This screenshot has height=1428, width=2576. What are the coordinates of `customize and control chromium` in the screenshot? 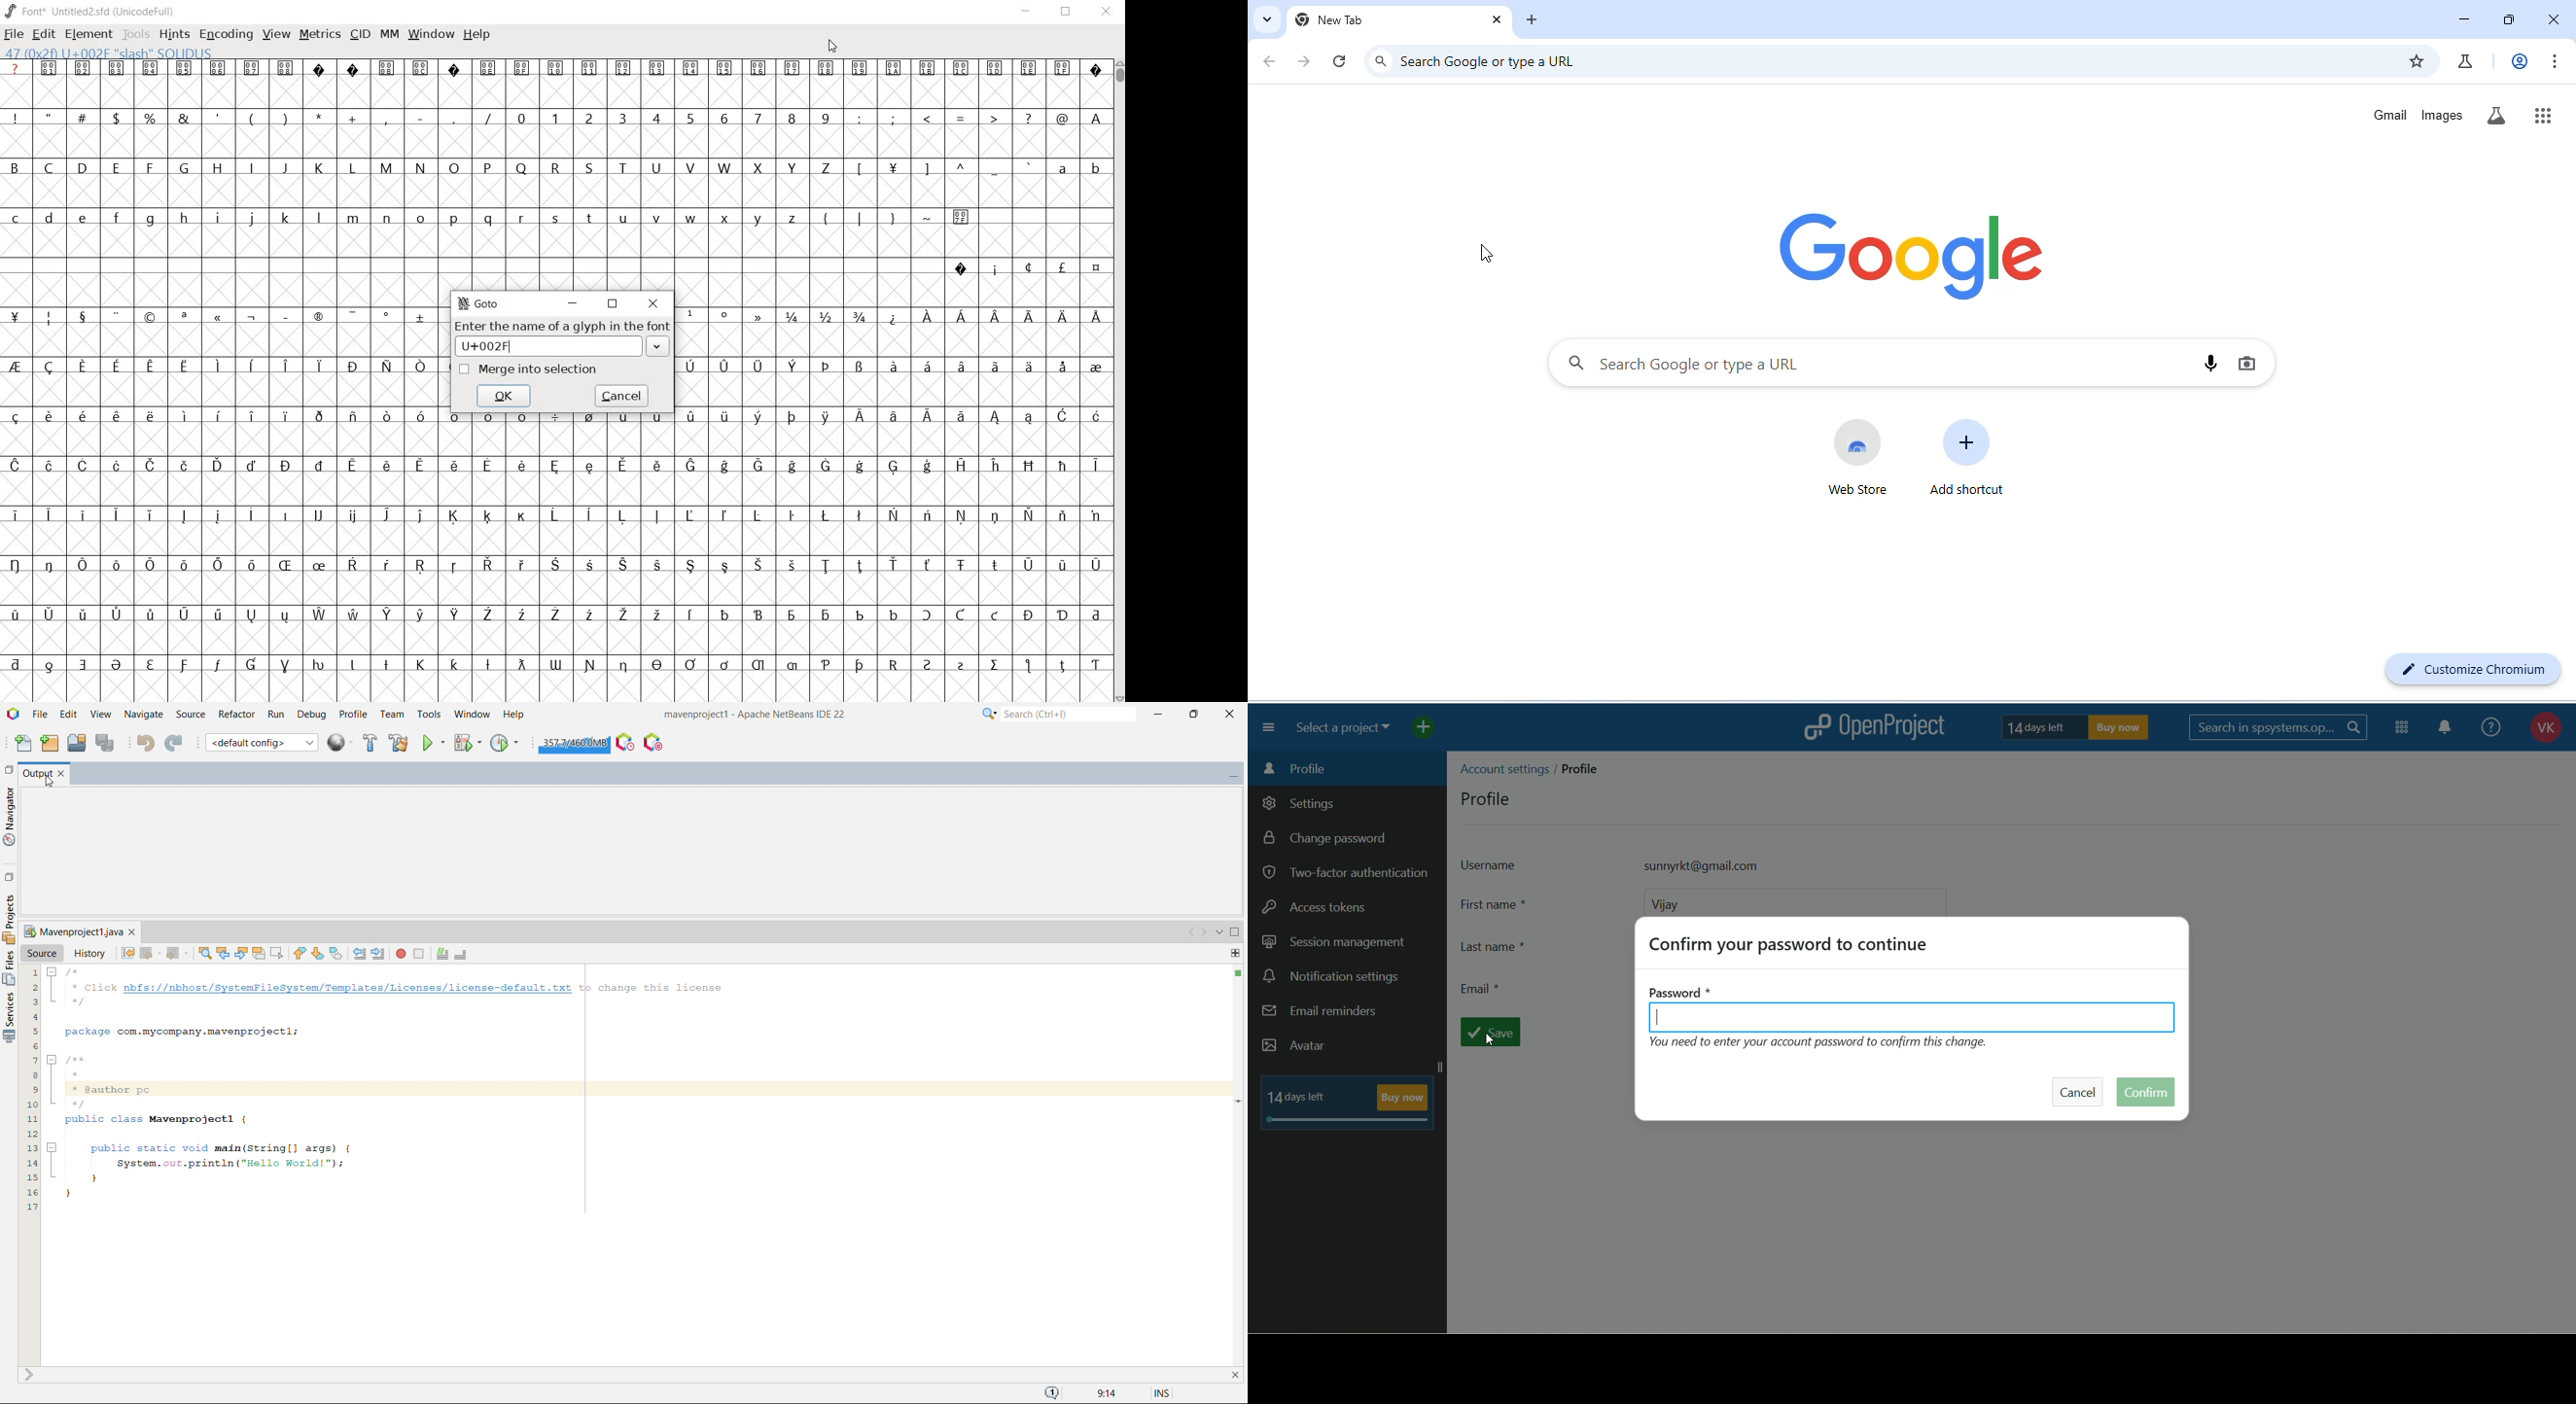 It's located at (2555, 59).